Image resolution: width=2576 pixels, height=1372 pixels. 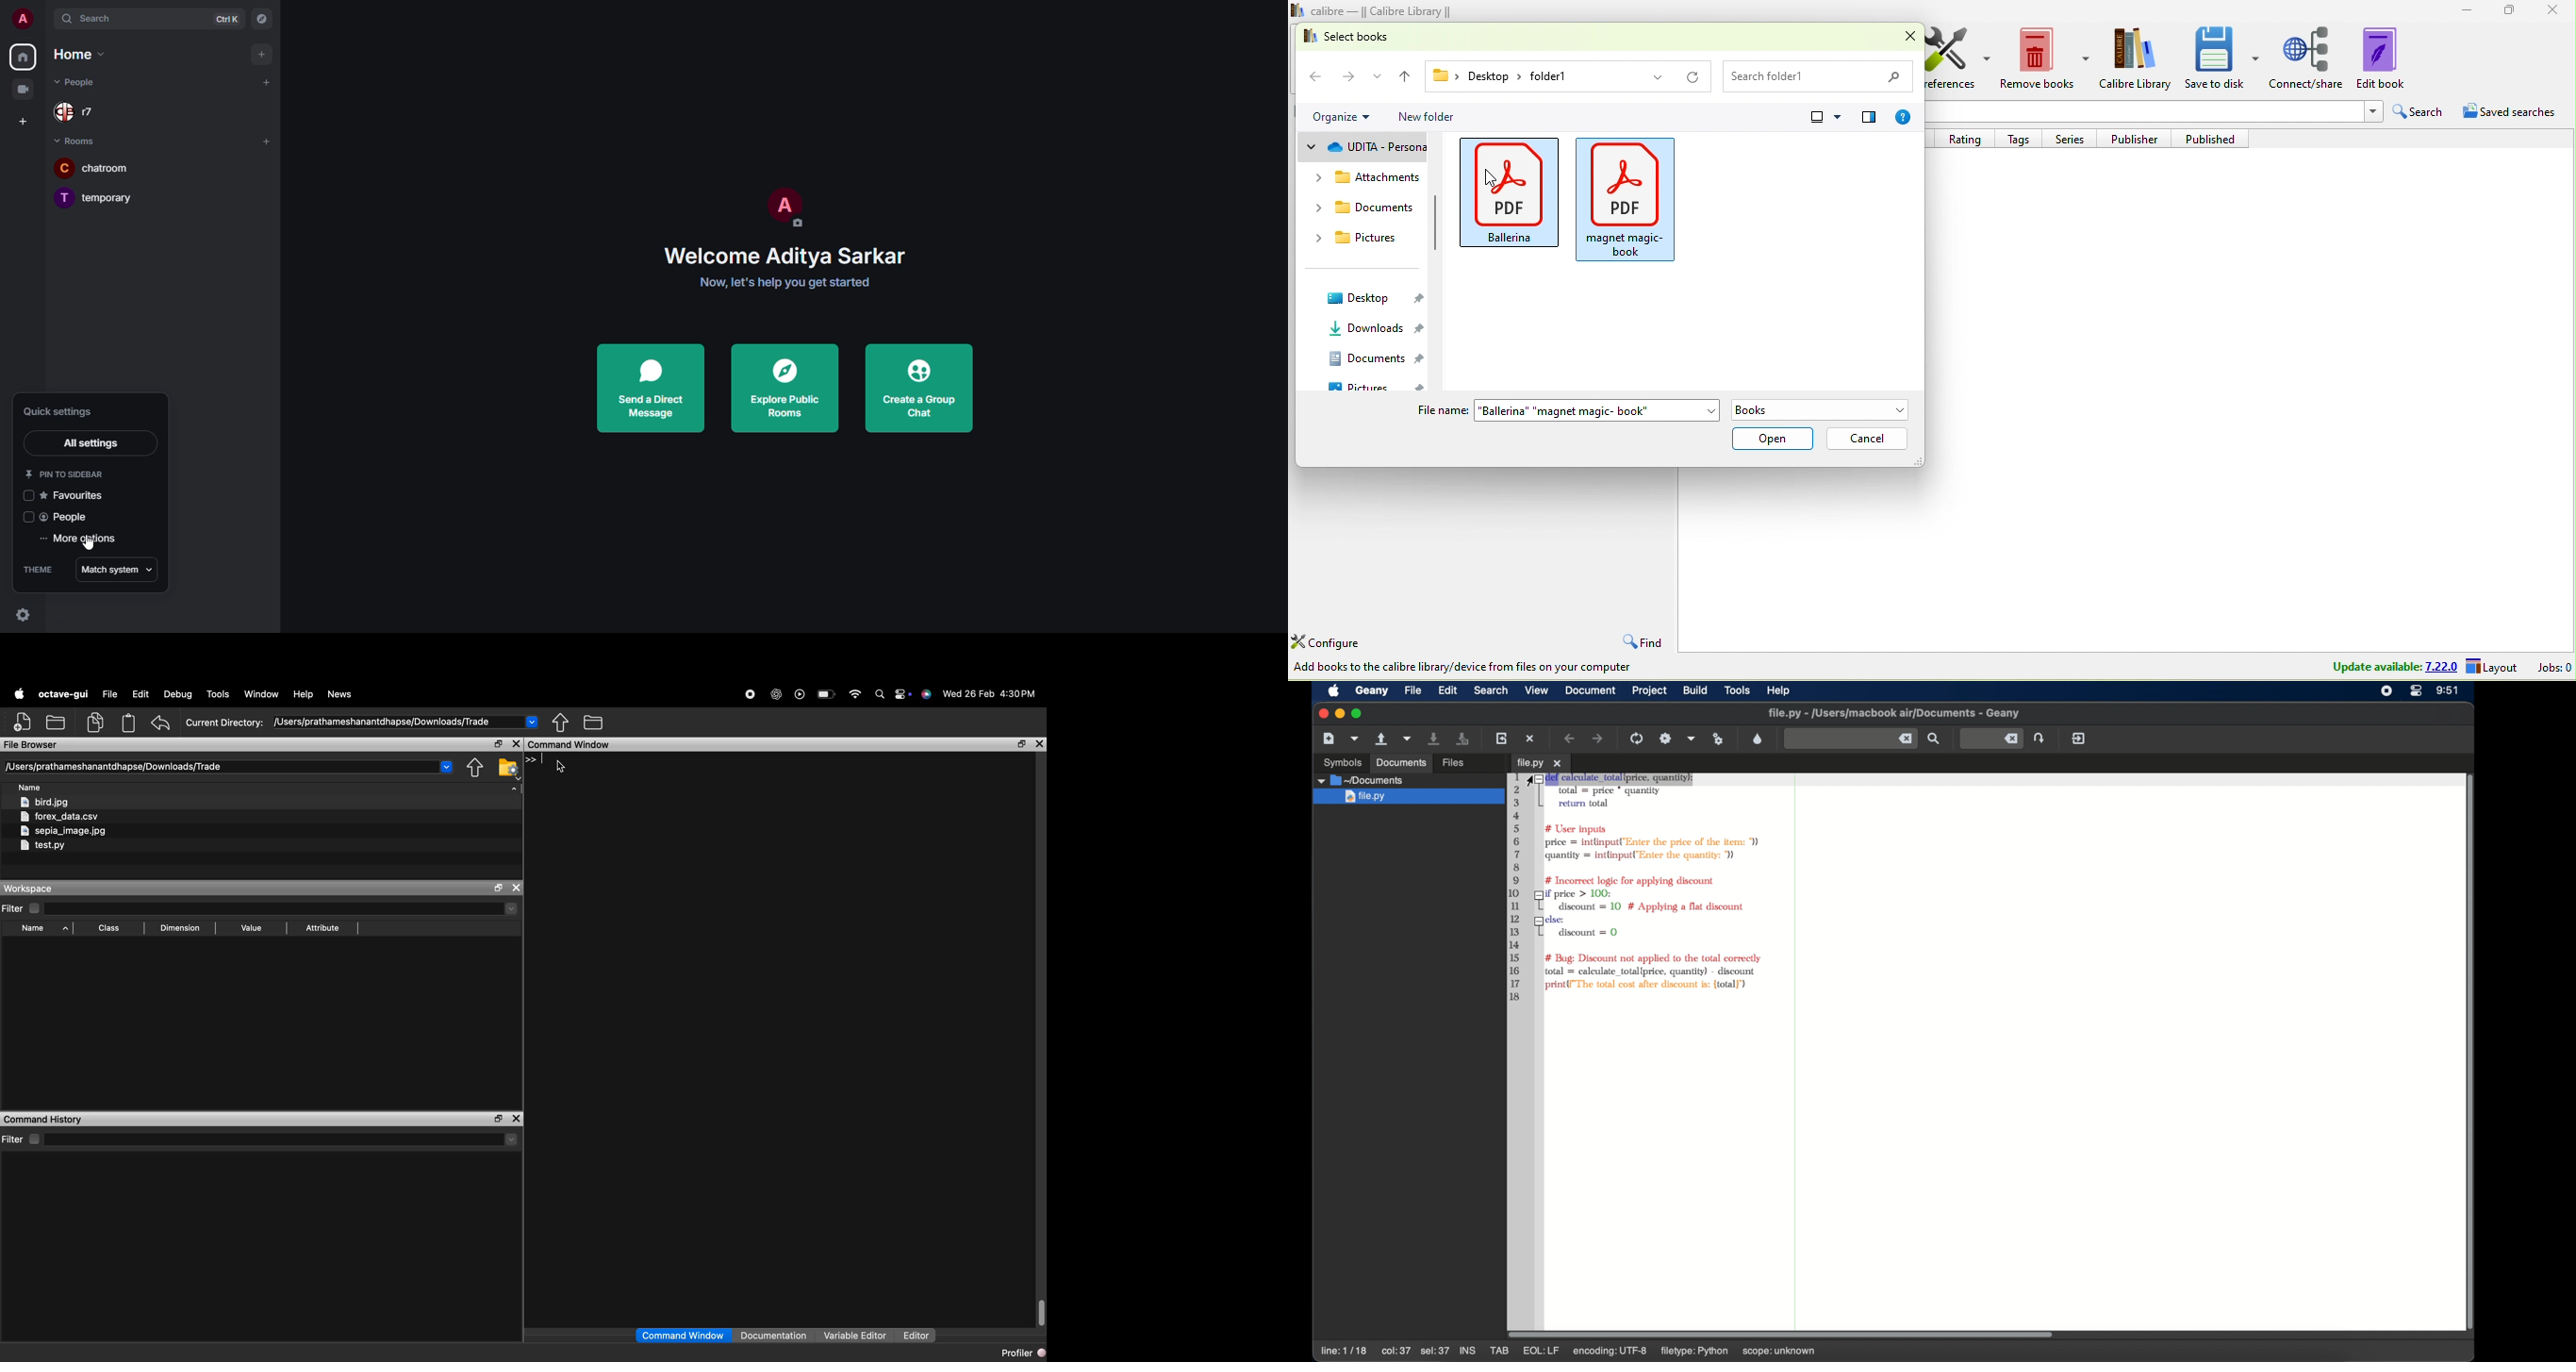 I want to click on save the current file, so click(x=1435, y=738).